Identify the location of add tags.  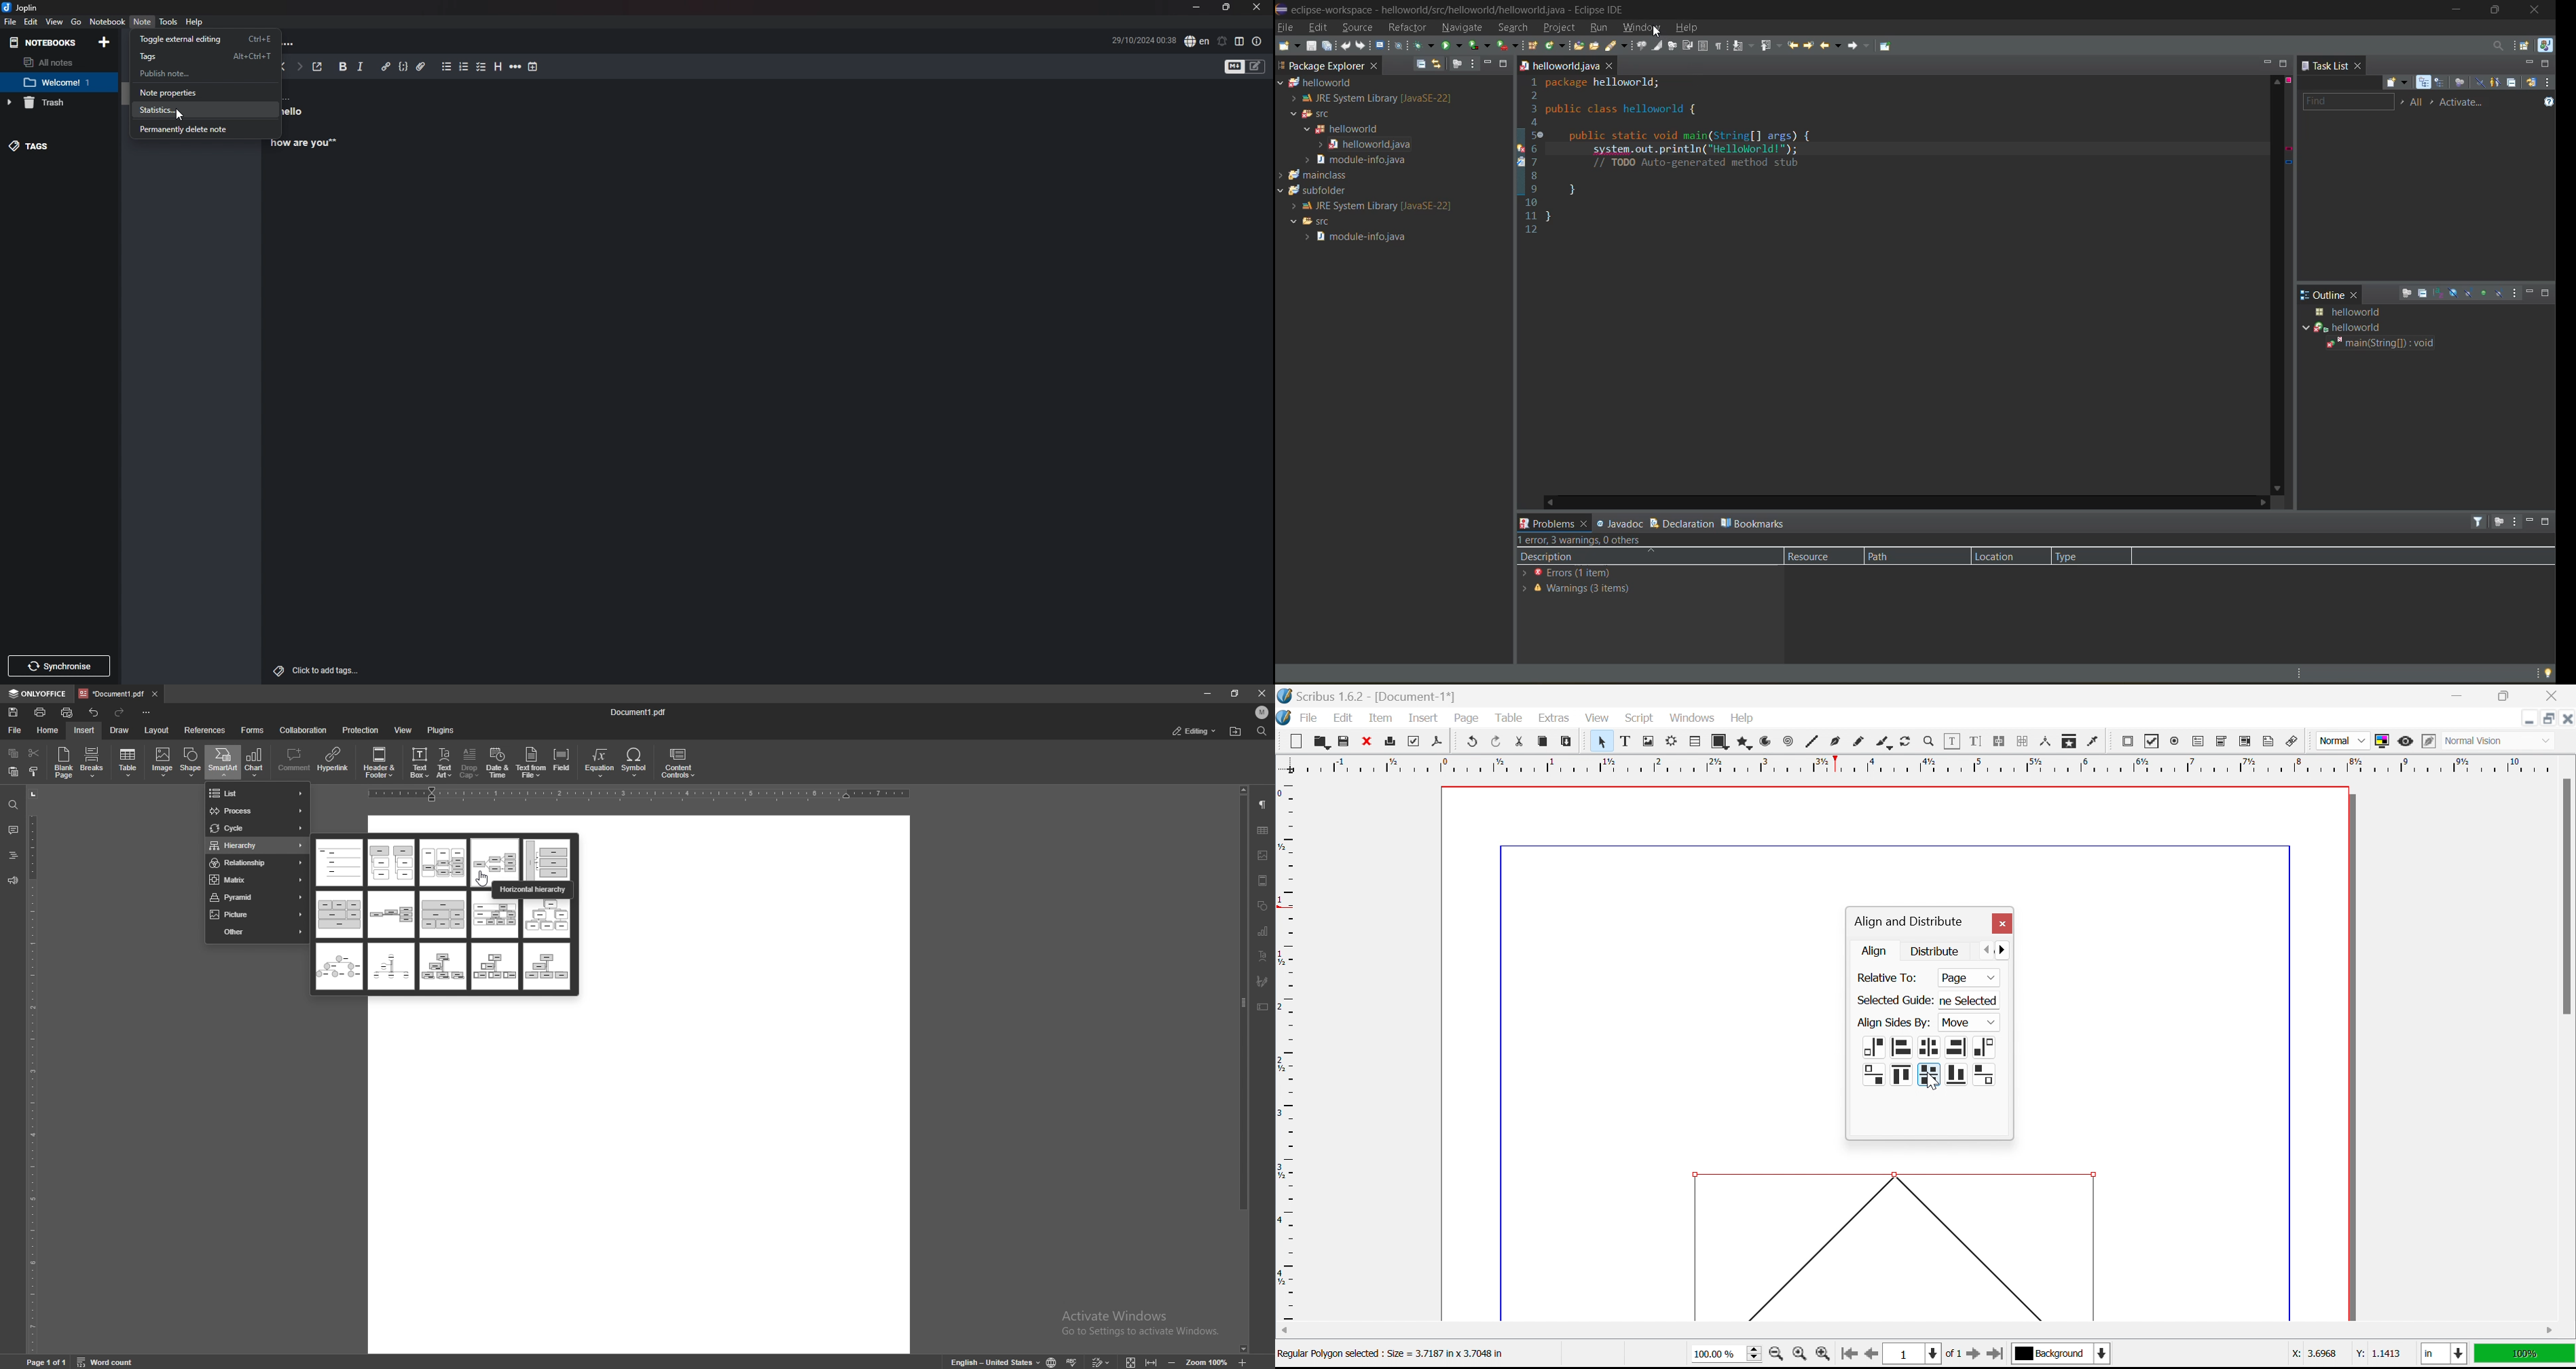
(319, 671).